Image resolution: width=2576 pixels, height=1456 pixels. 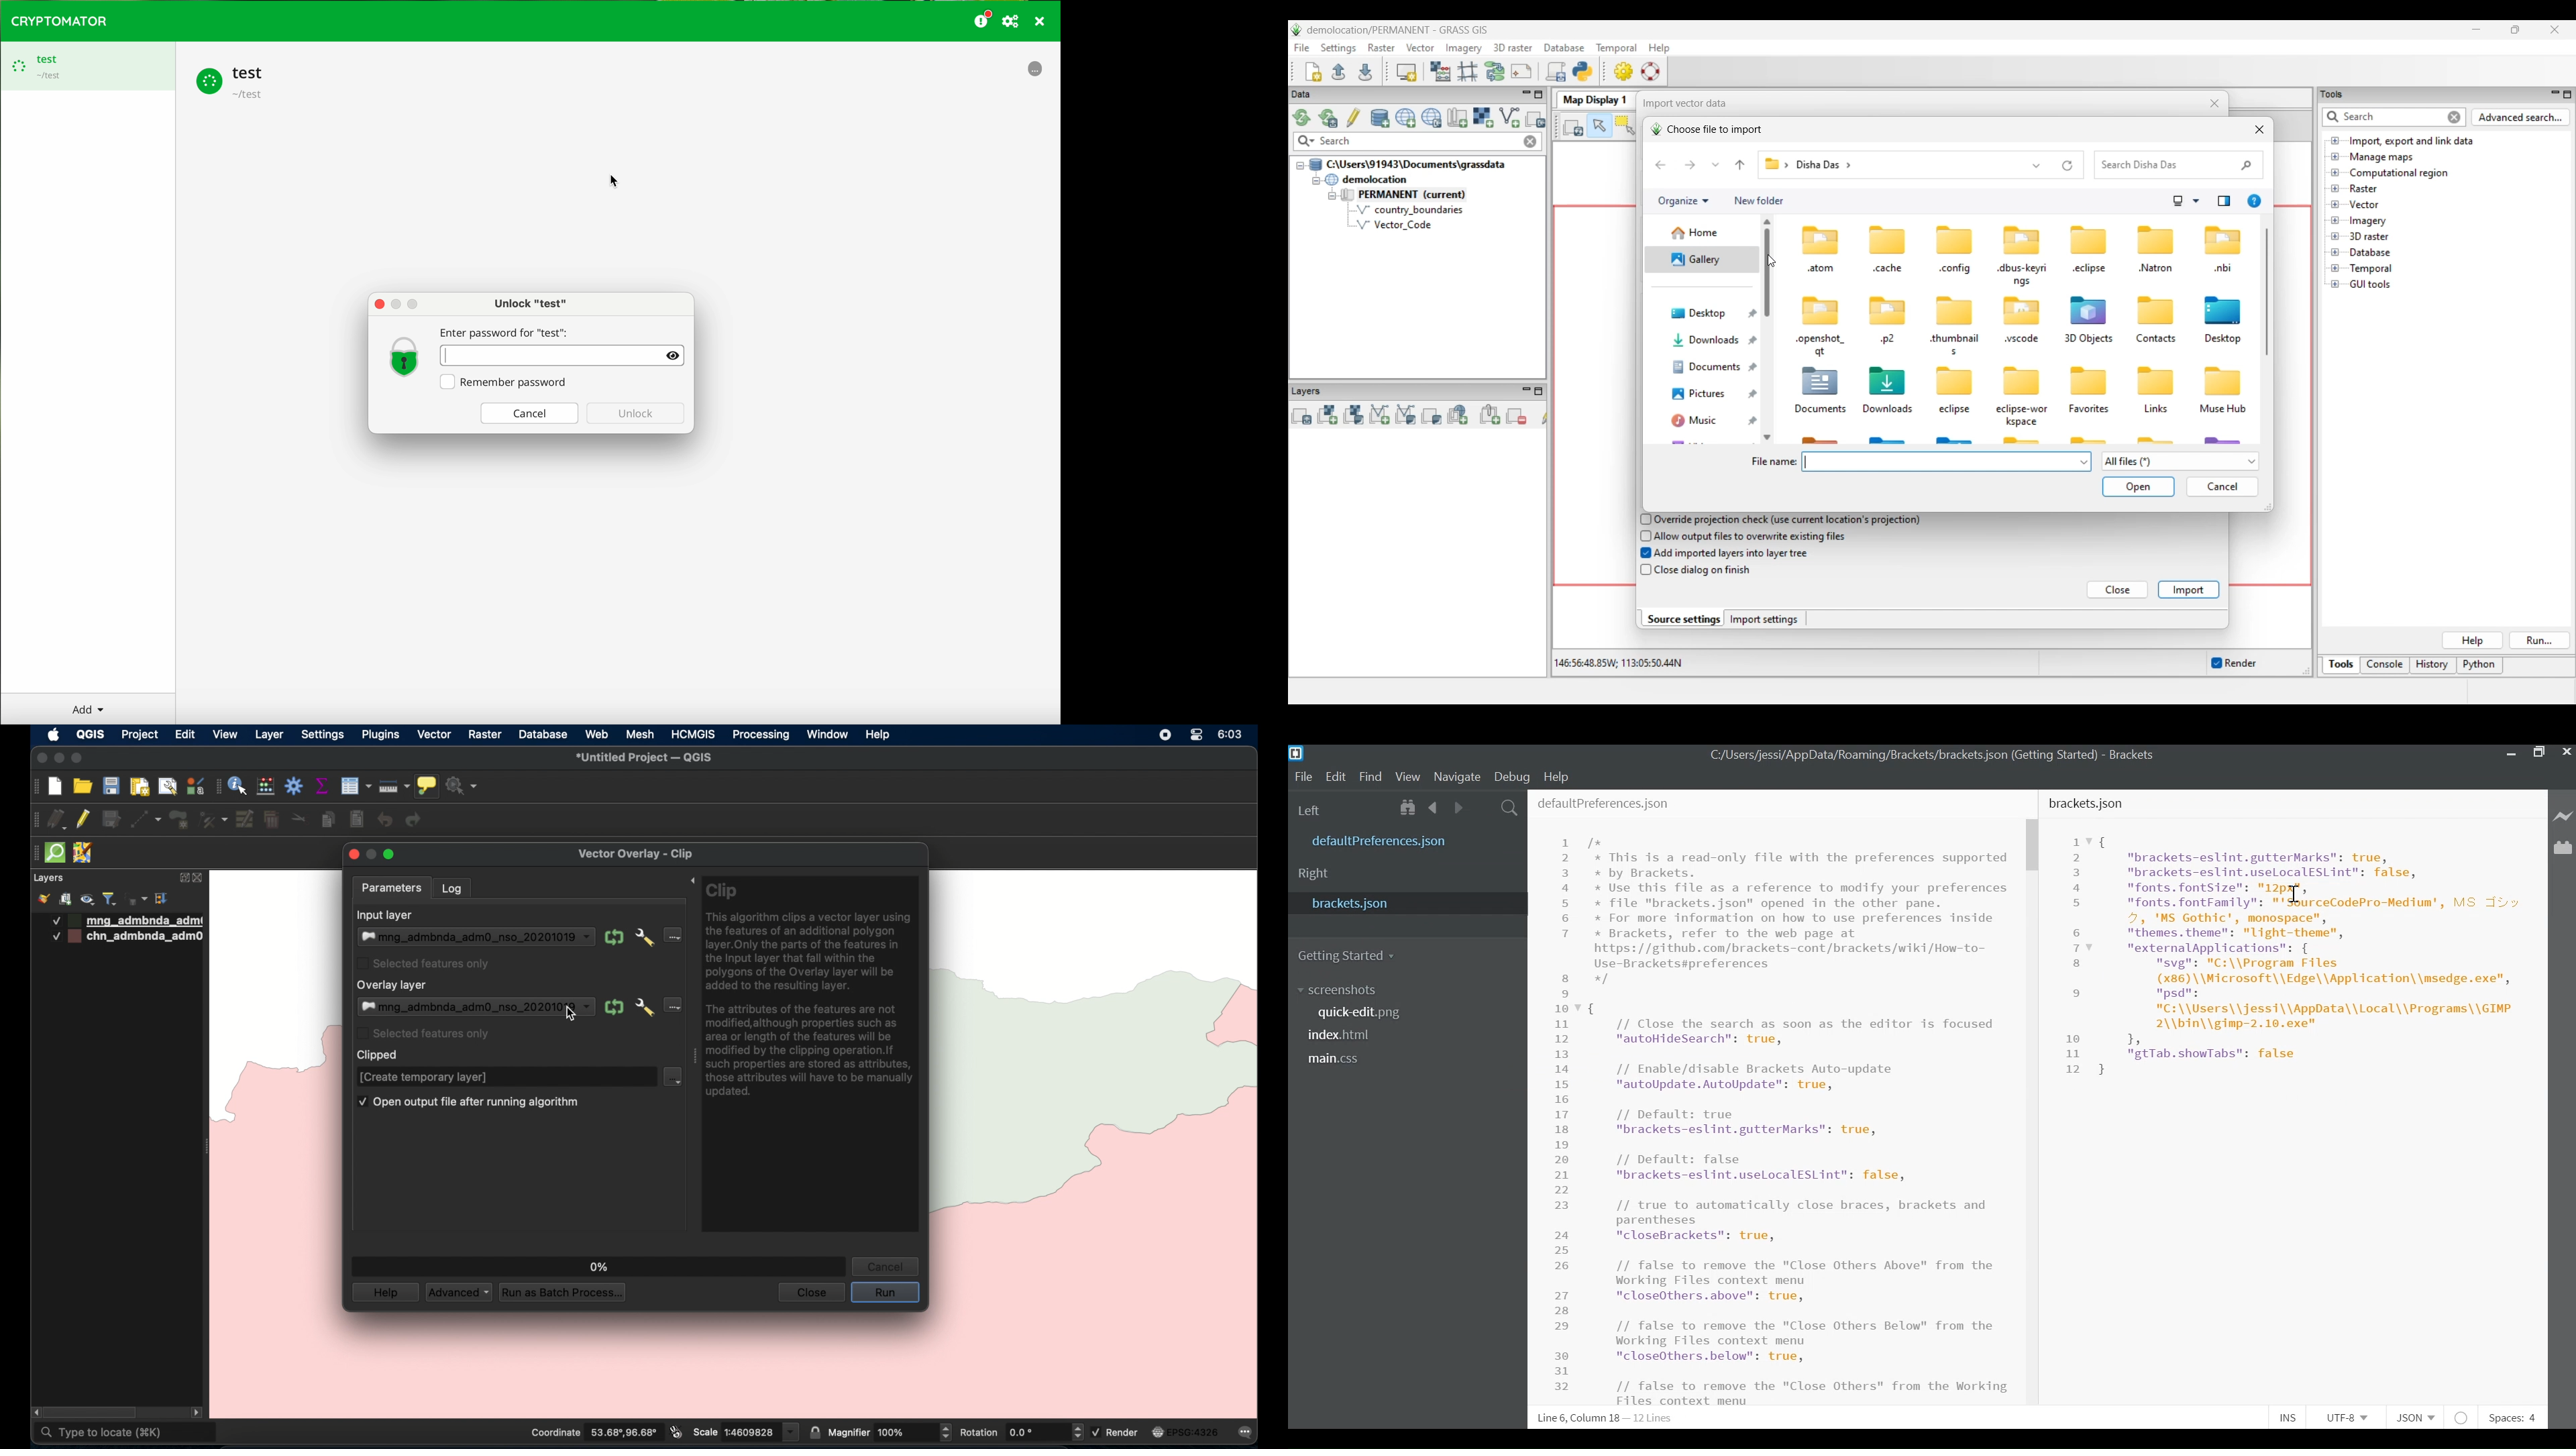 What do you see at coordinates (2563, 848) in the screenshot?
I see `Manage Extenions` at bounding box center [2563, 848].